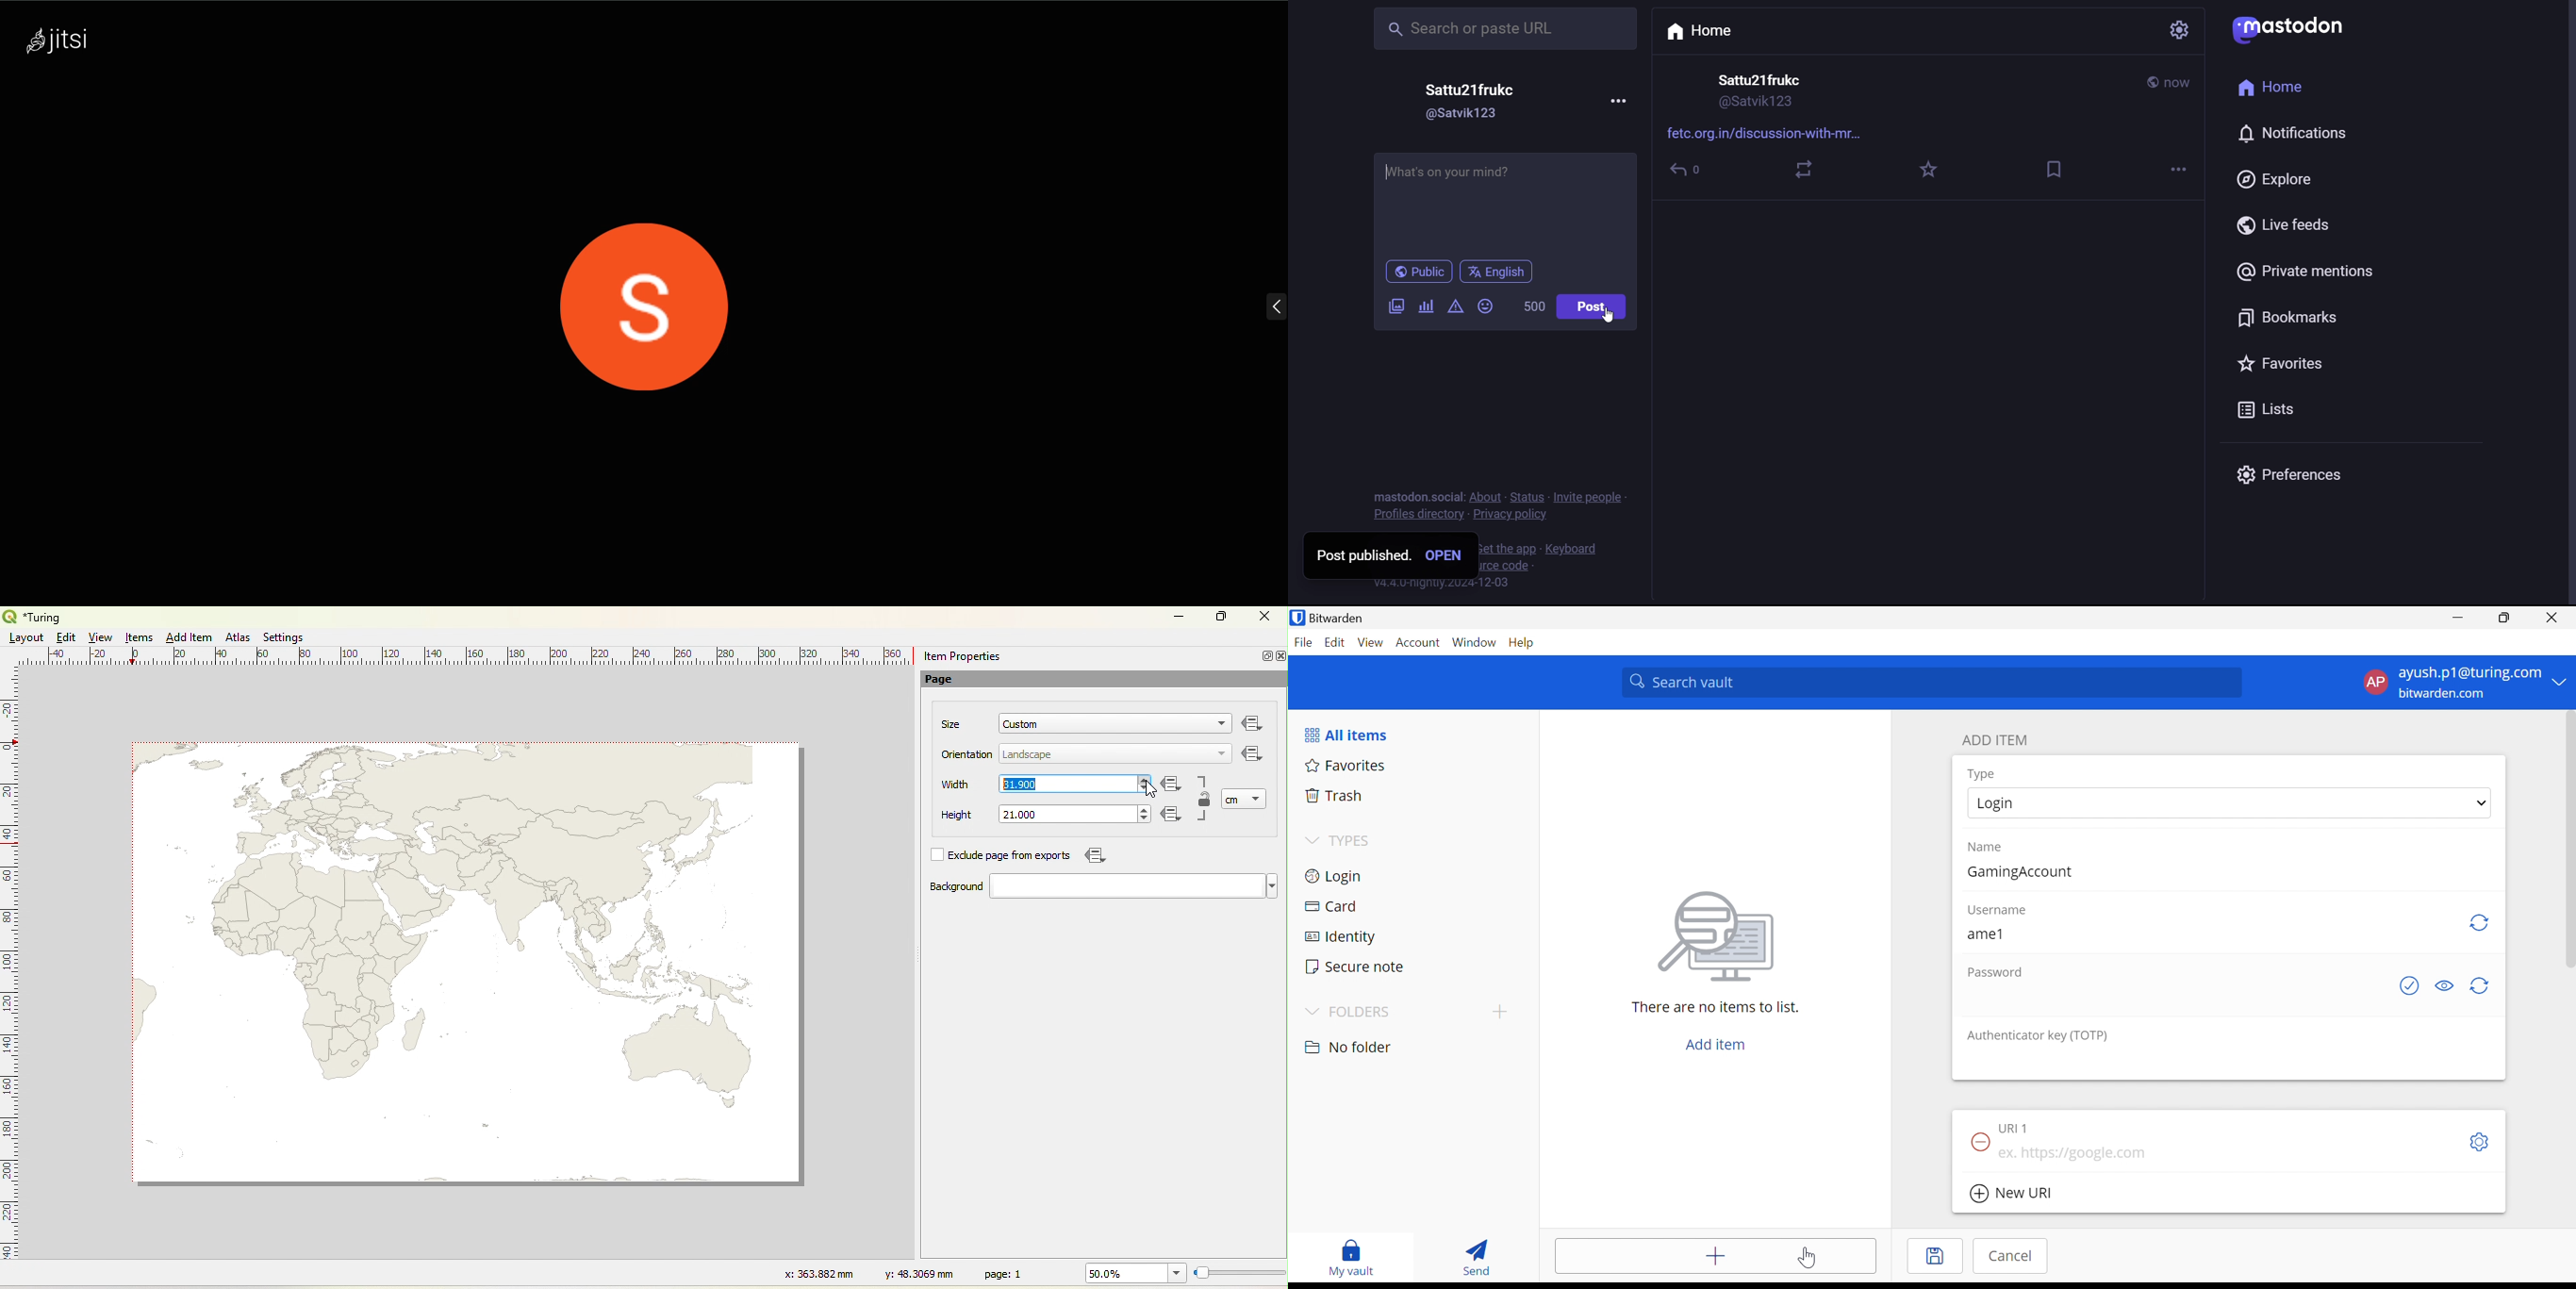 The width and height of the screenshot is (2576, 1316). I want to click on favorites, so click(1928, 168).